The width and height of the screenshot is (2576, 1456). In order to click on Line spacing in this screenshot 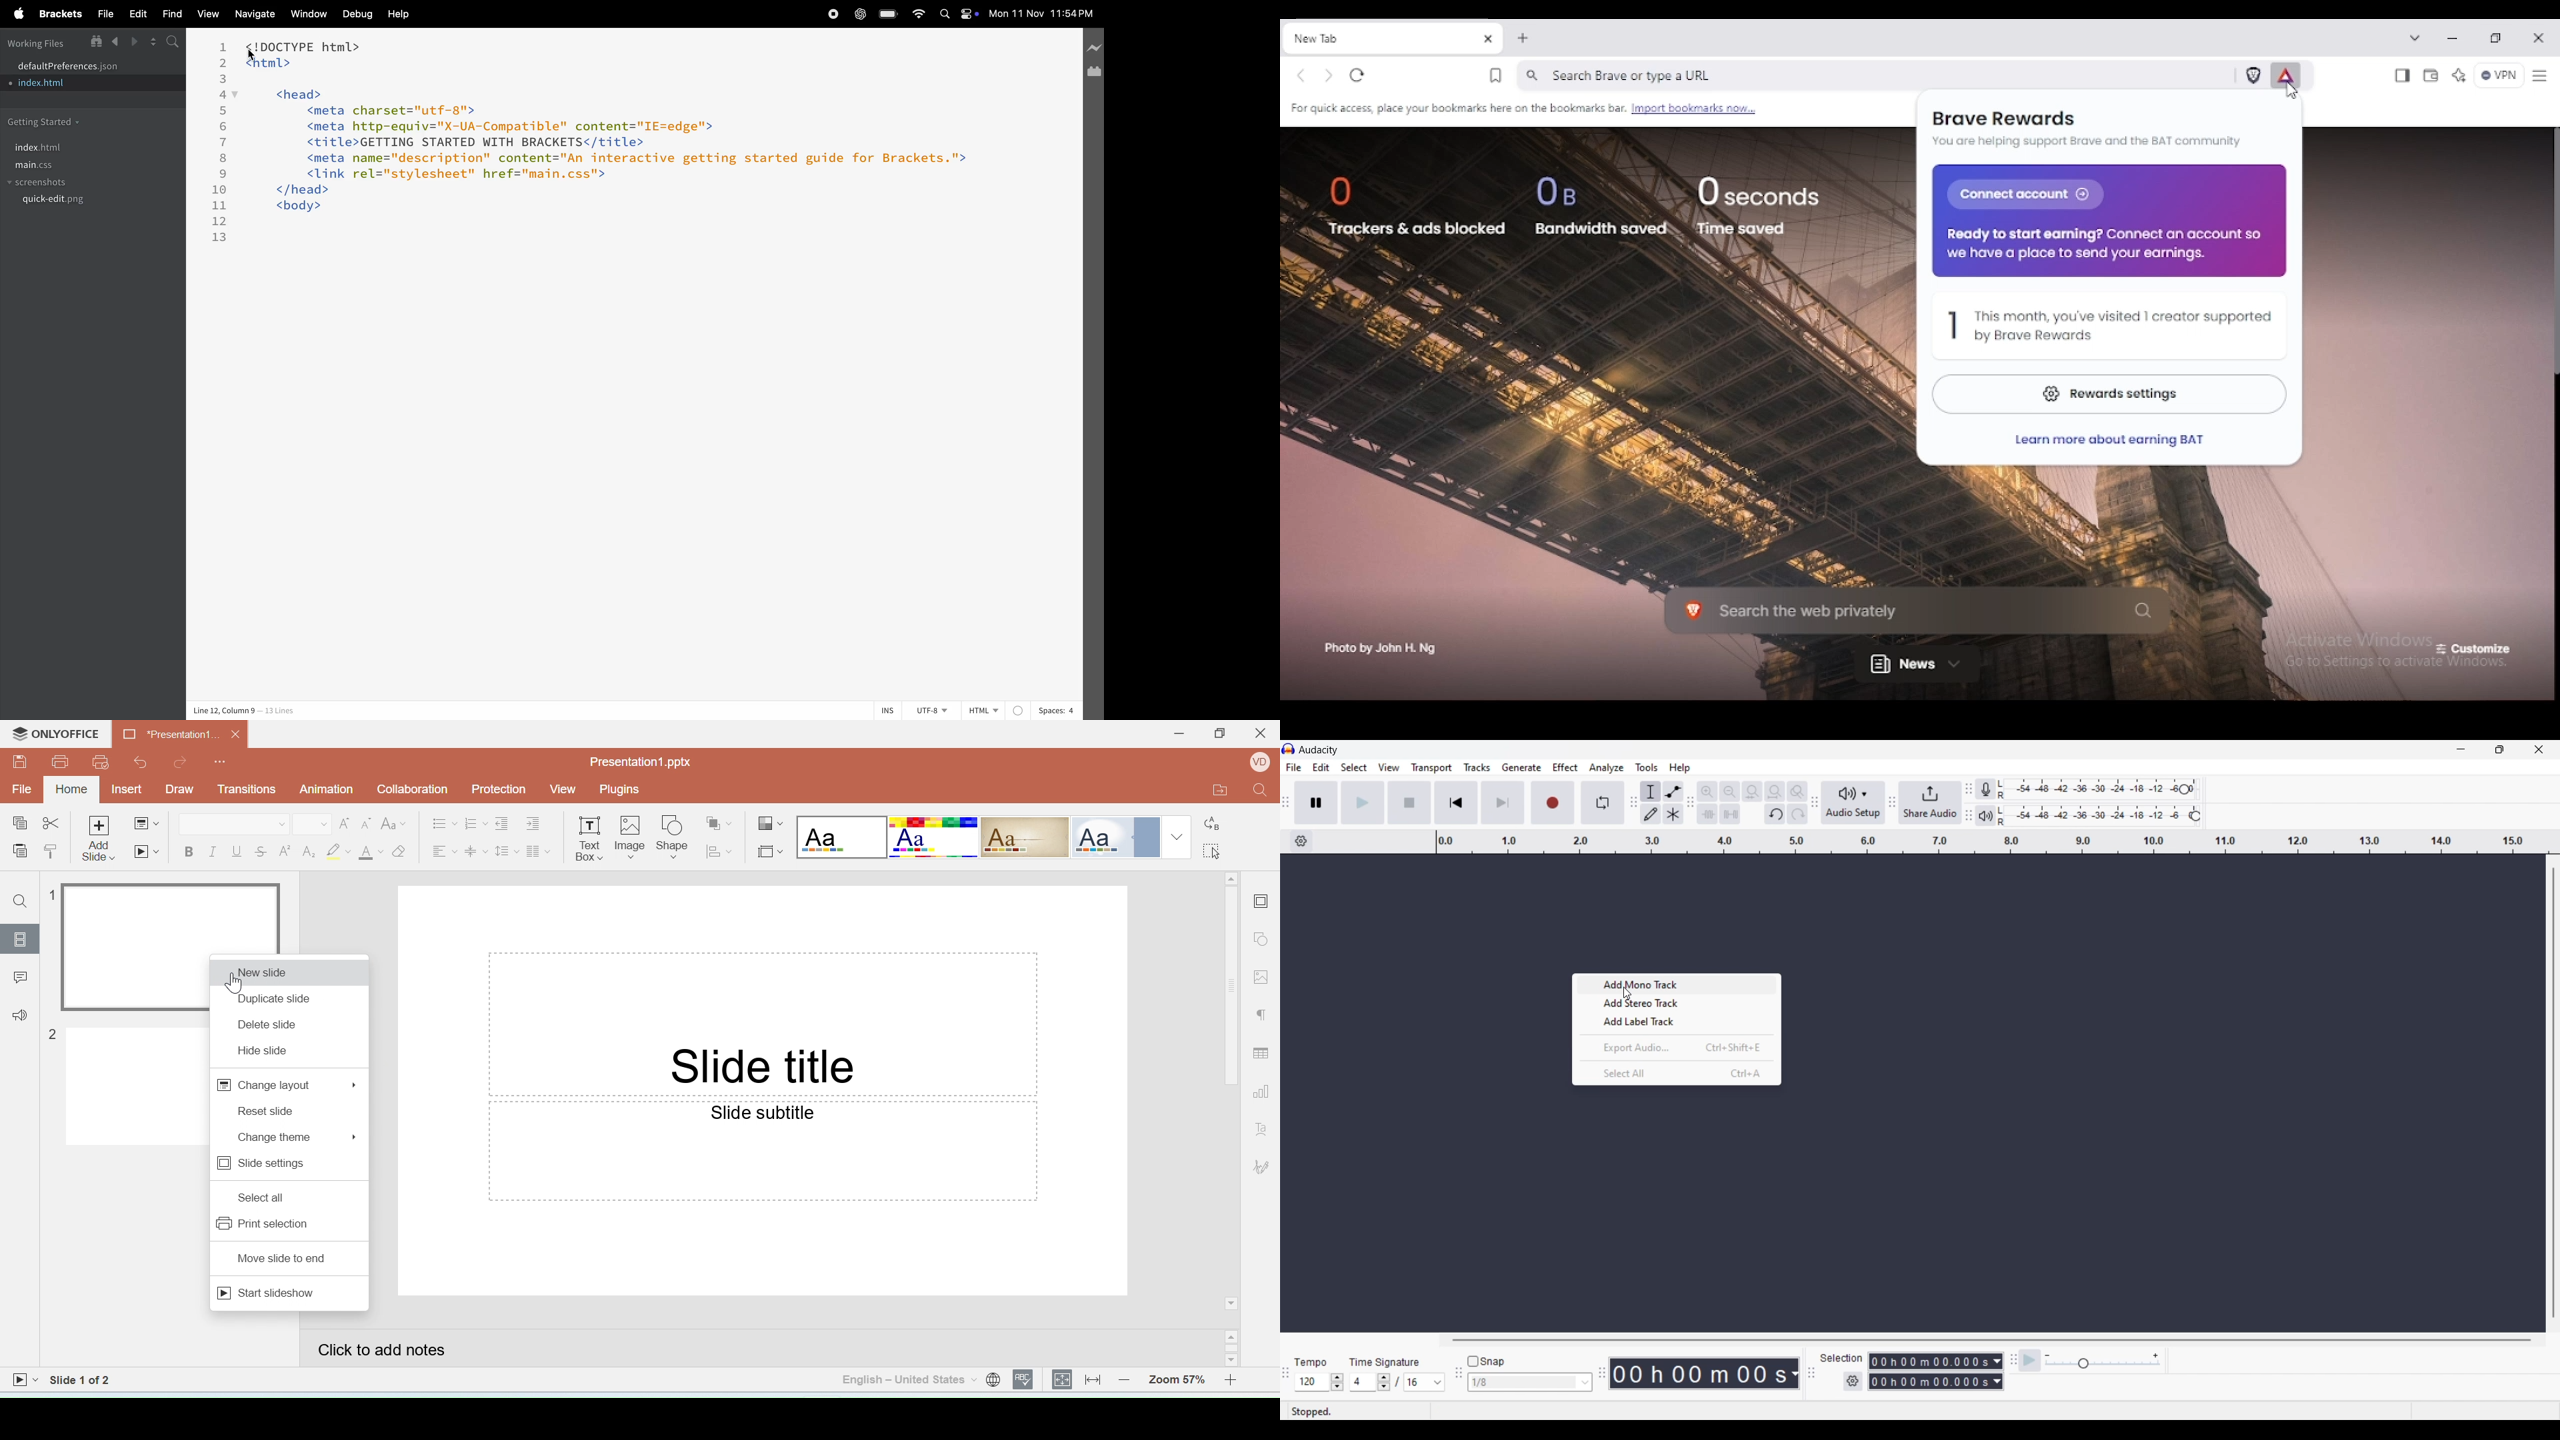, I will do `click(507, 849)`.